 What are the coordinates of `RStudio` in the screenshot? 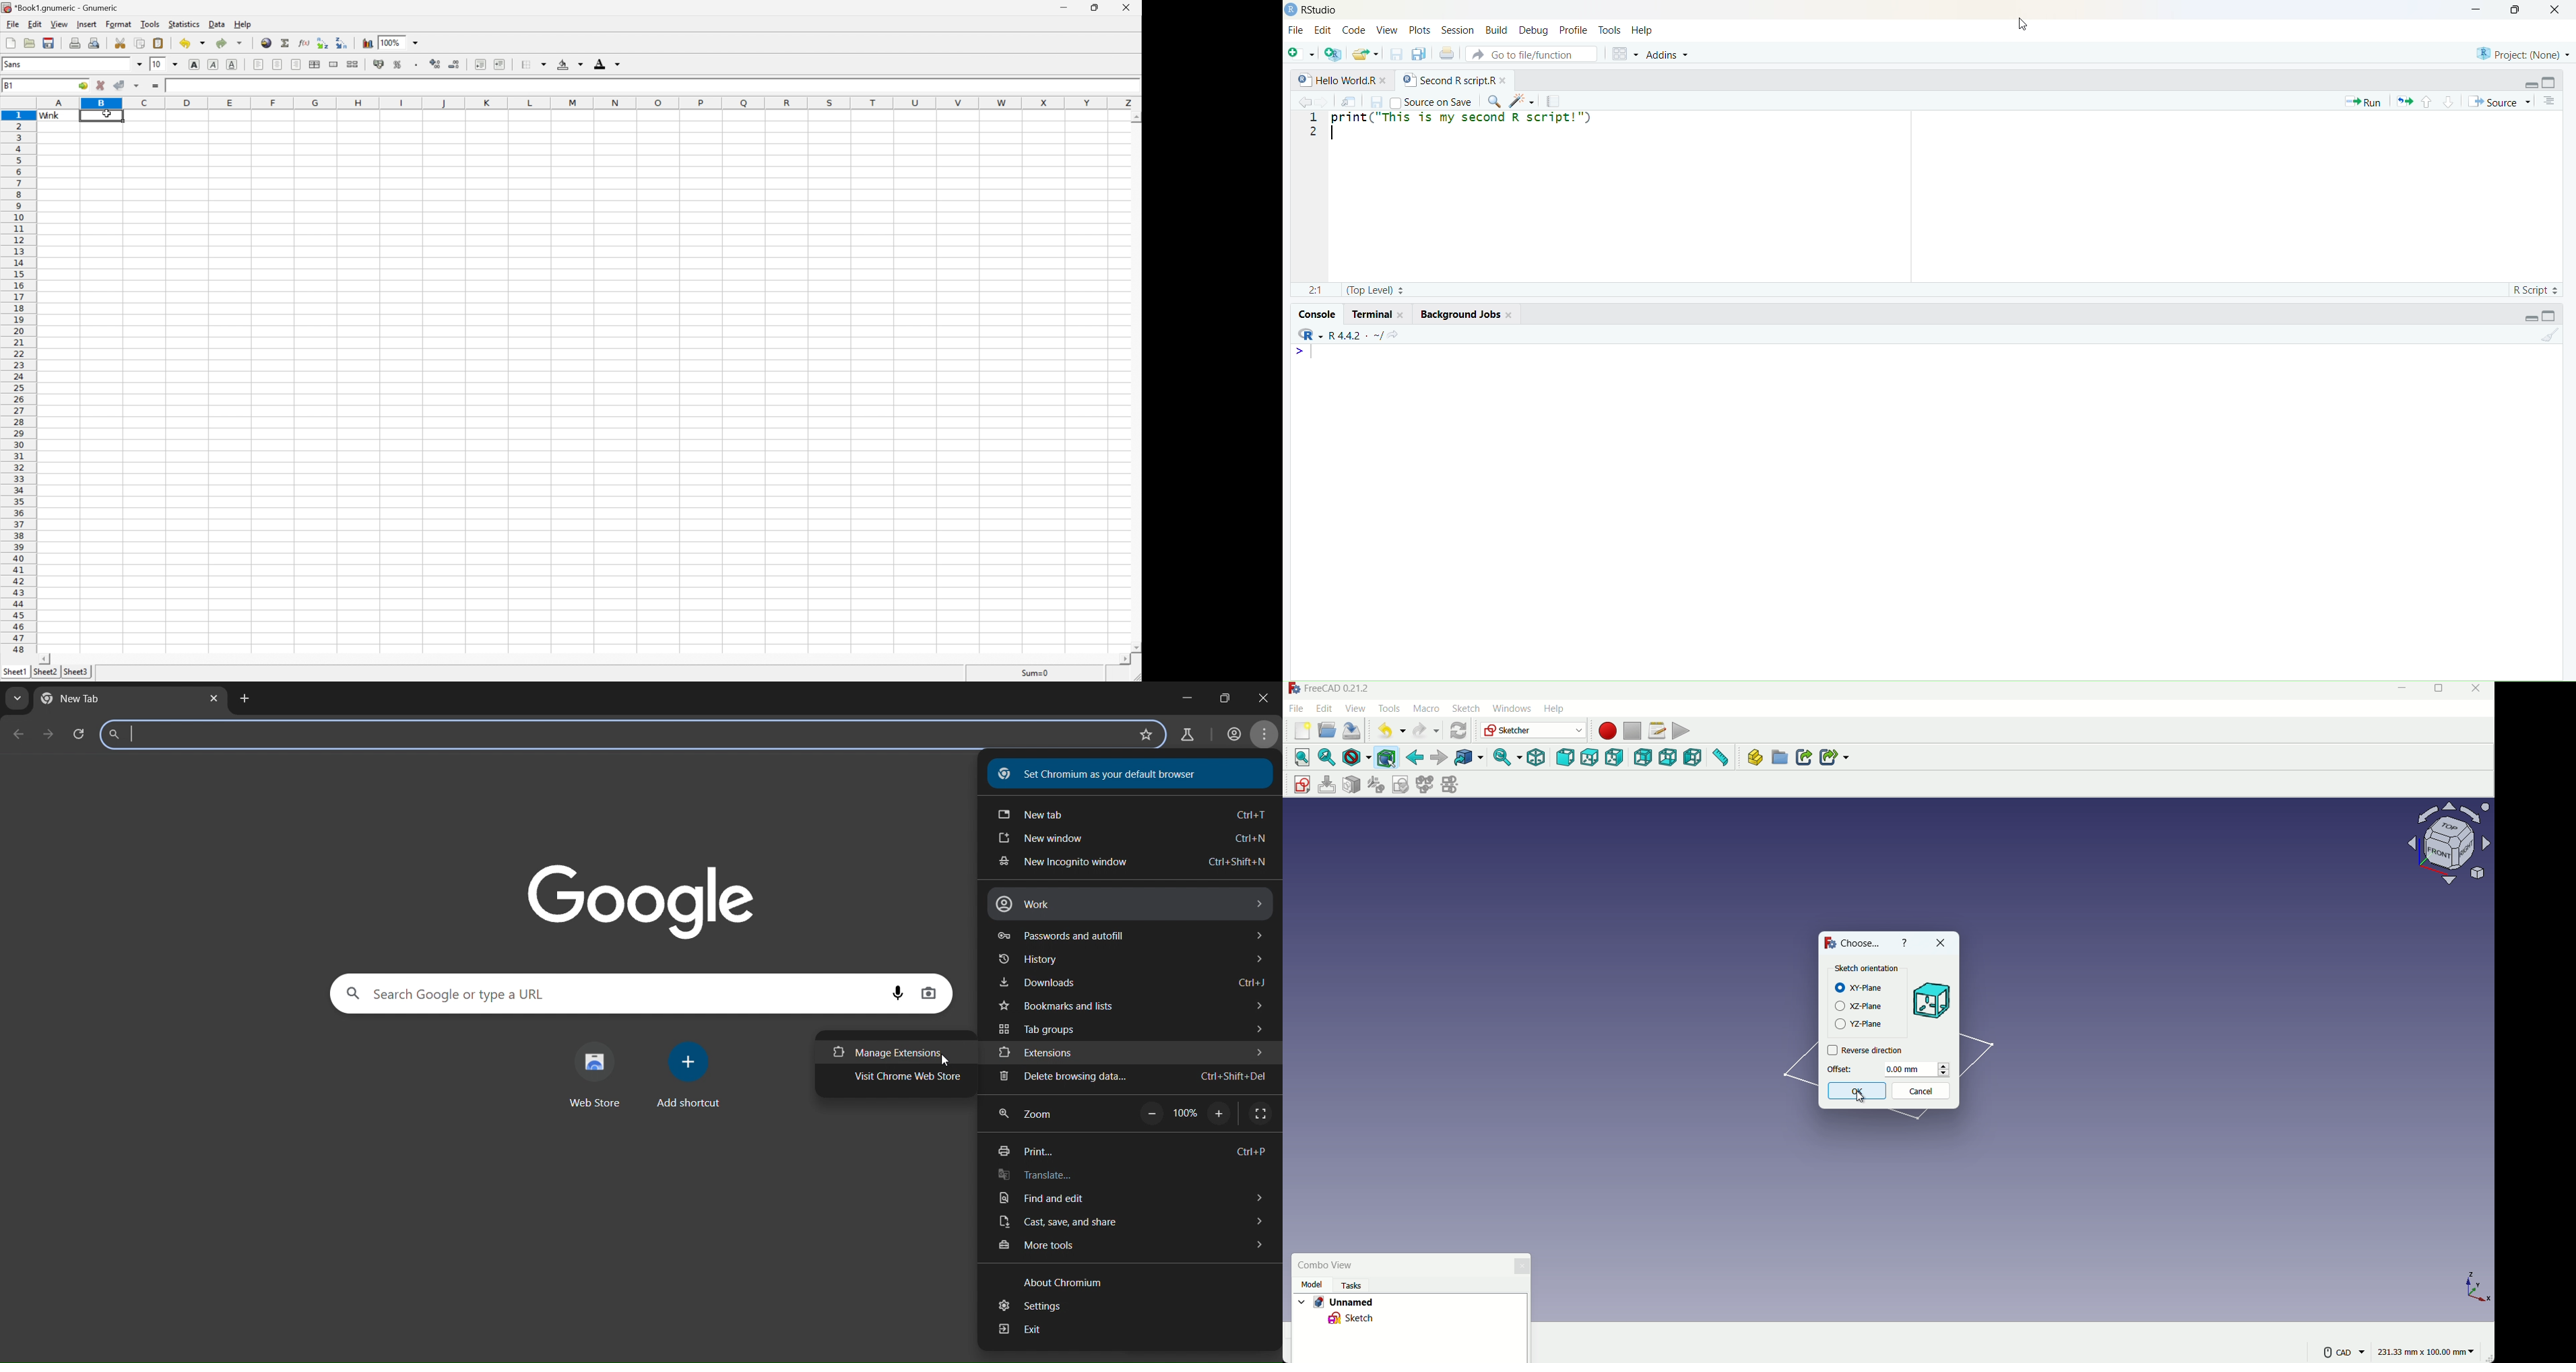 It's located at (1309, 333).